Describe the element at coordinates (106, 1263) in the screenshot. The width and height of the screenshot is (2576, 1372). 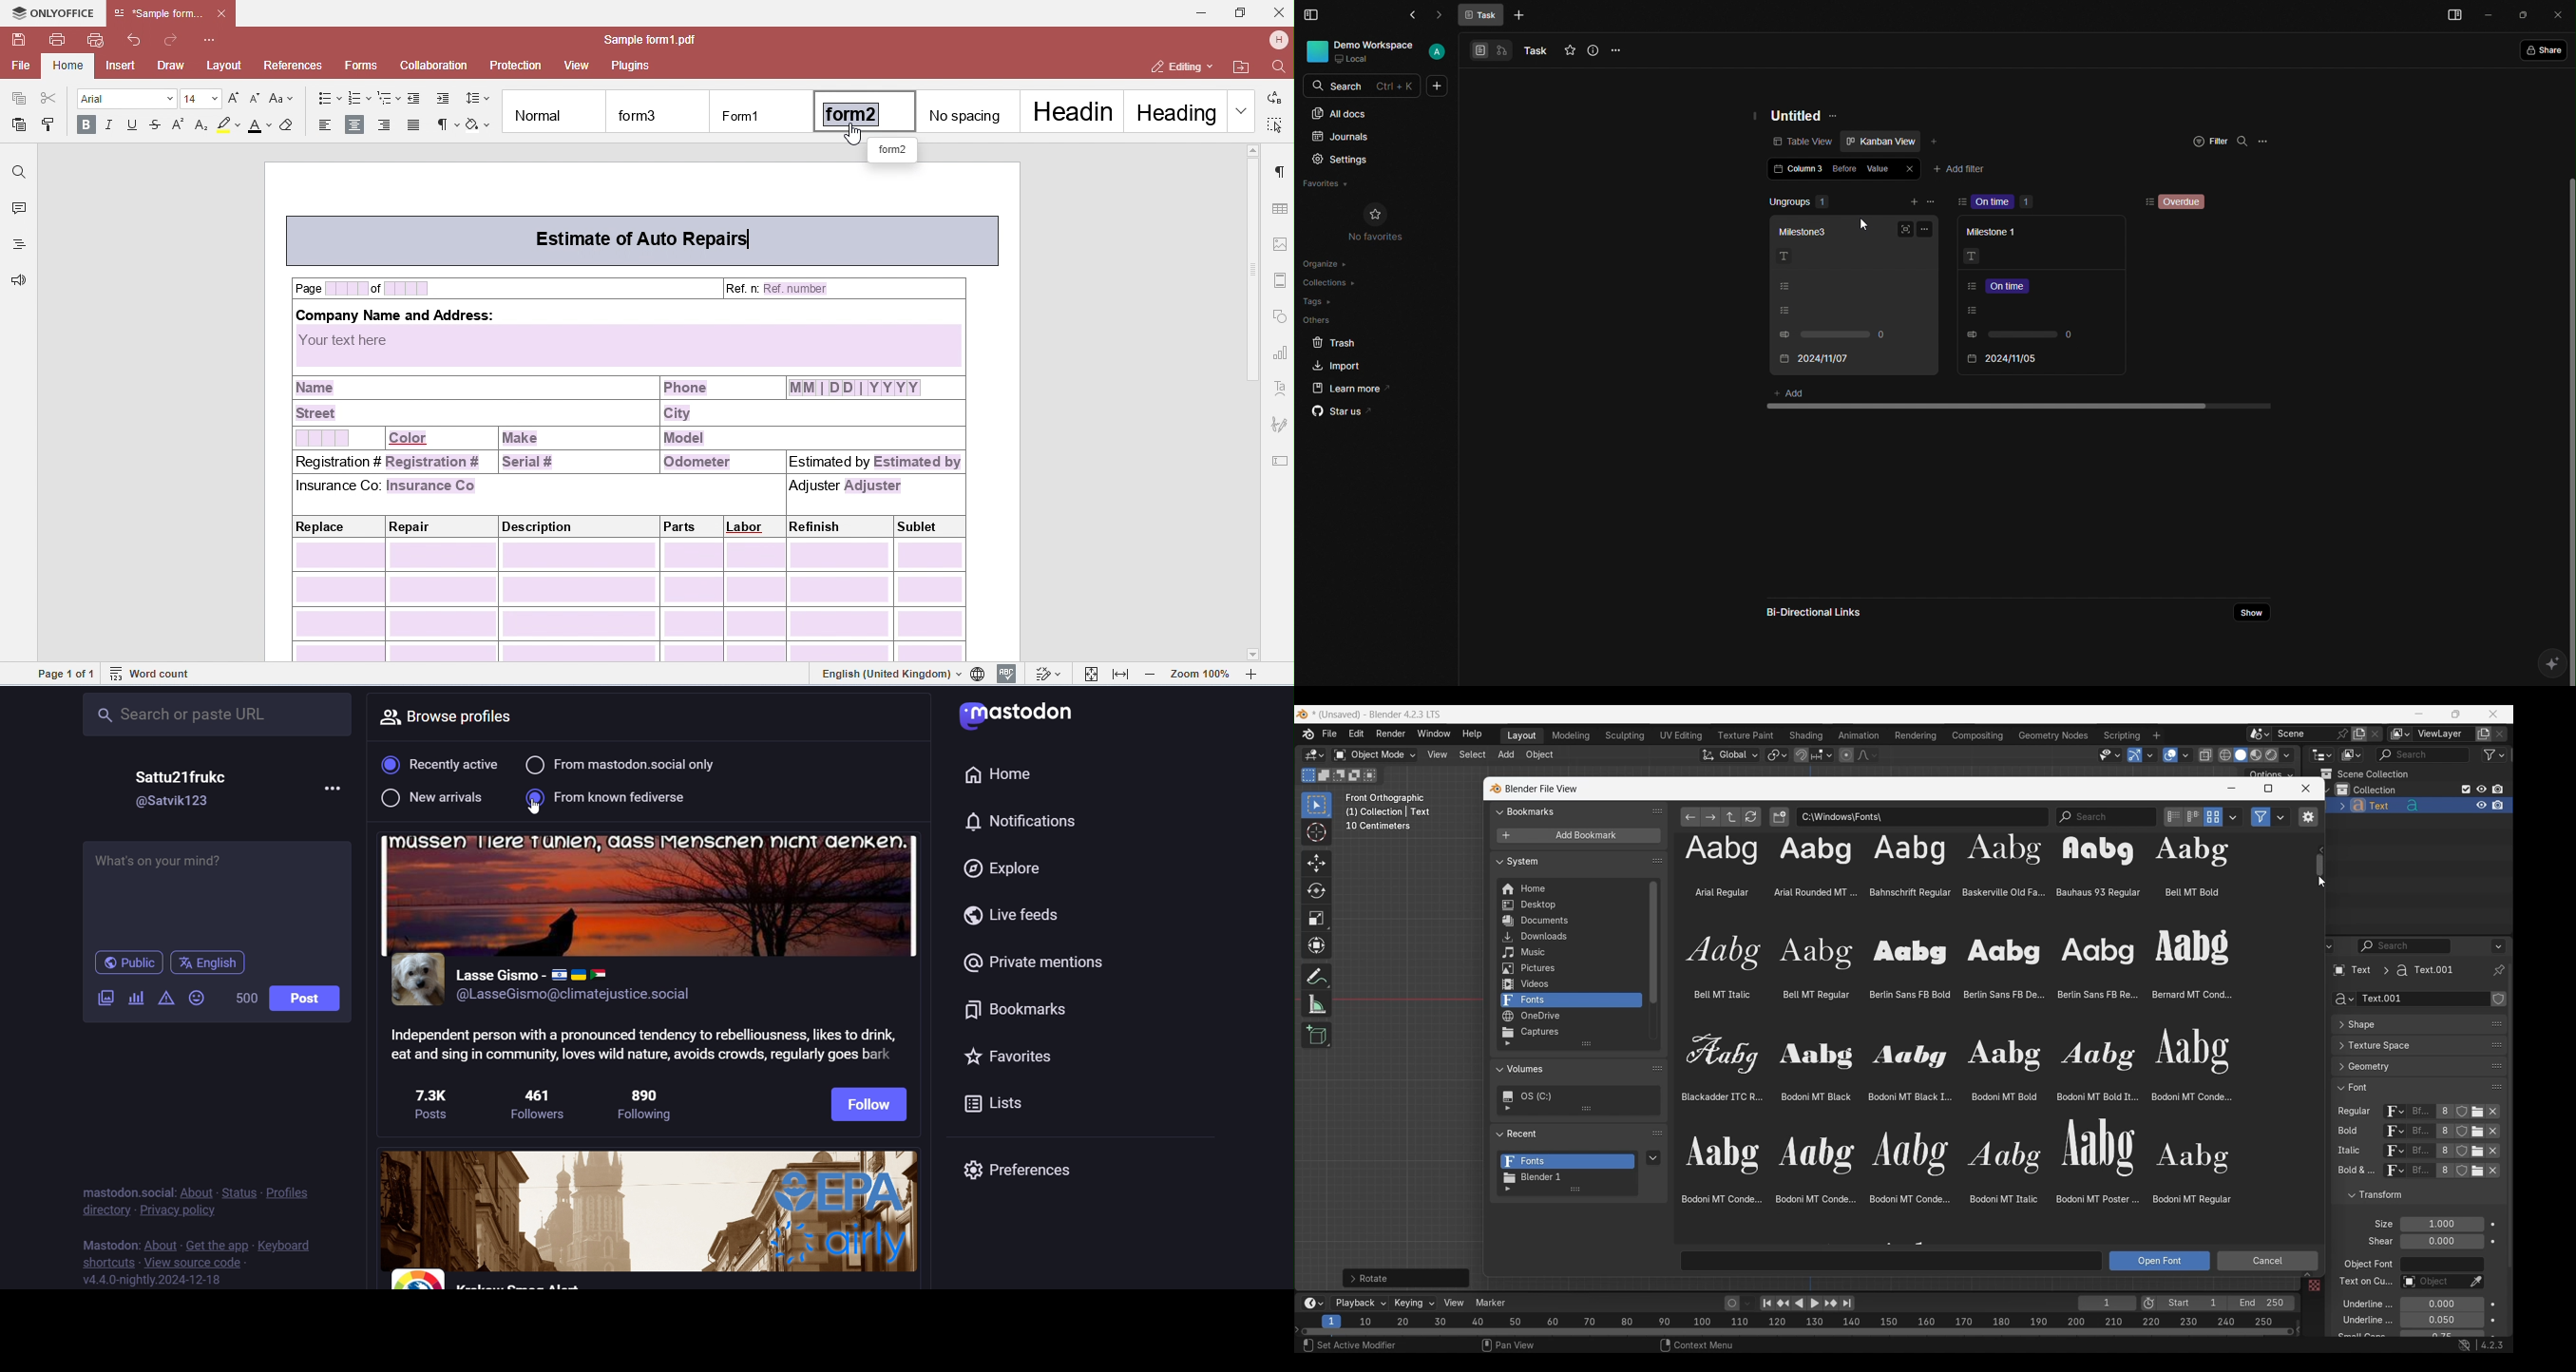
I see `shortcut` at that location.